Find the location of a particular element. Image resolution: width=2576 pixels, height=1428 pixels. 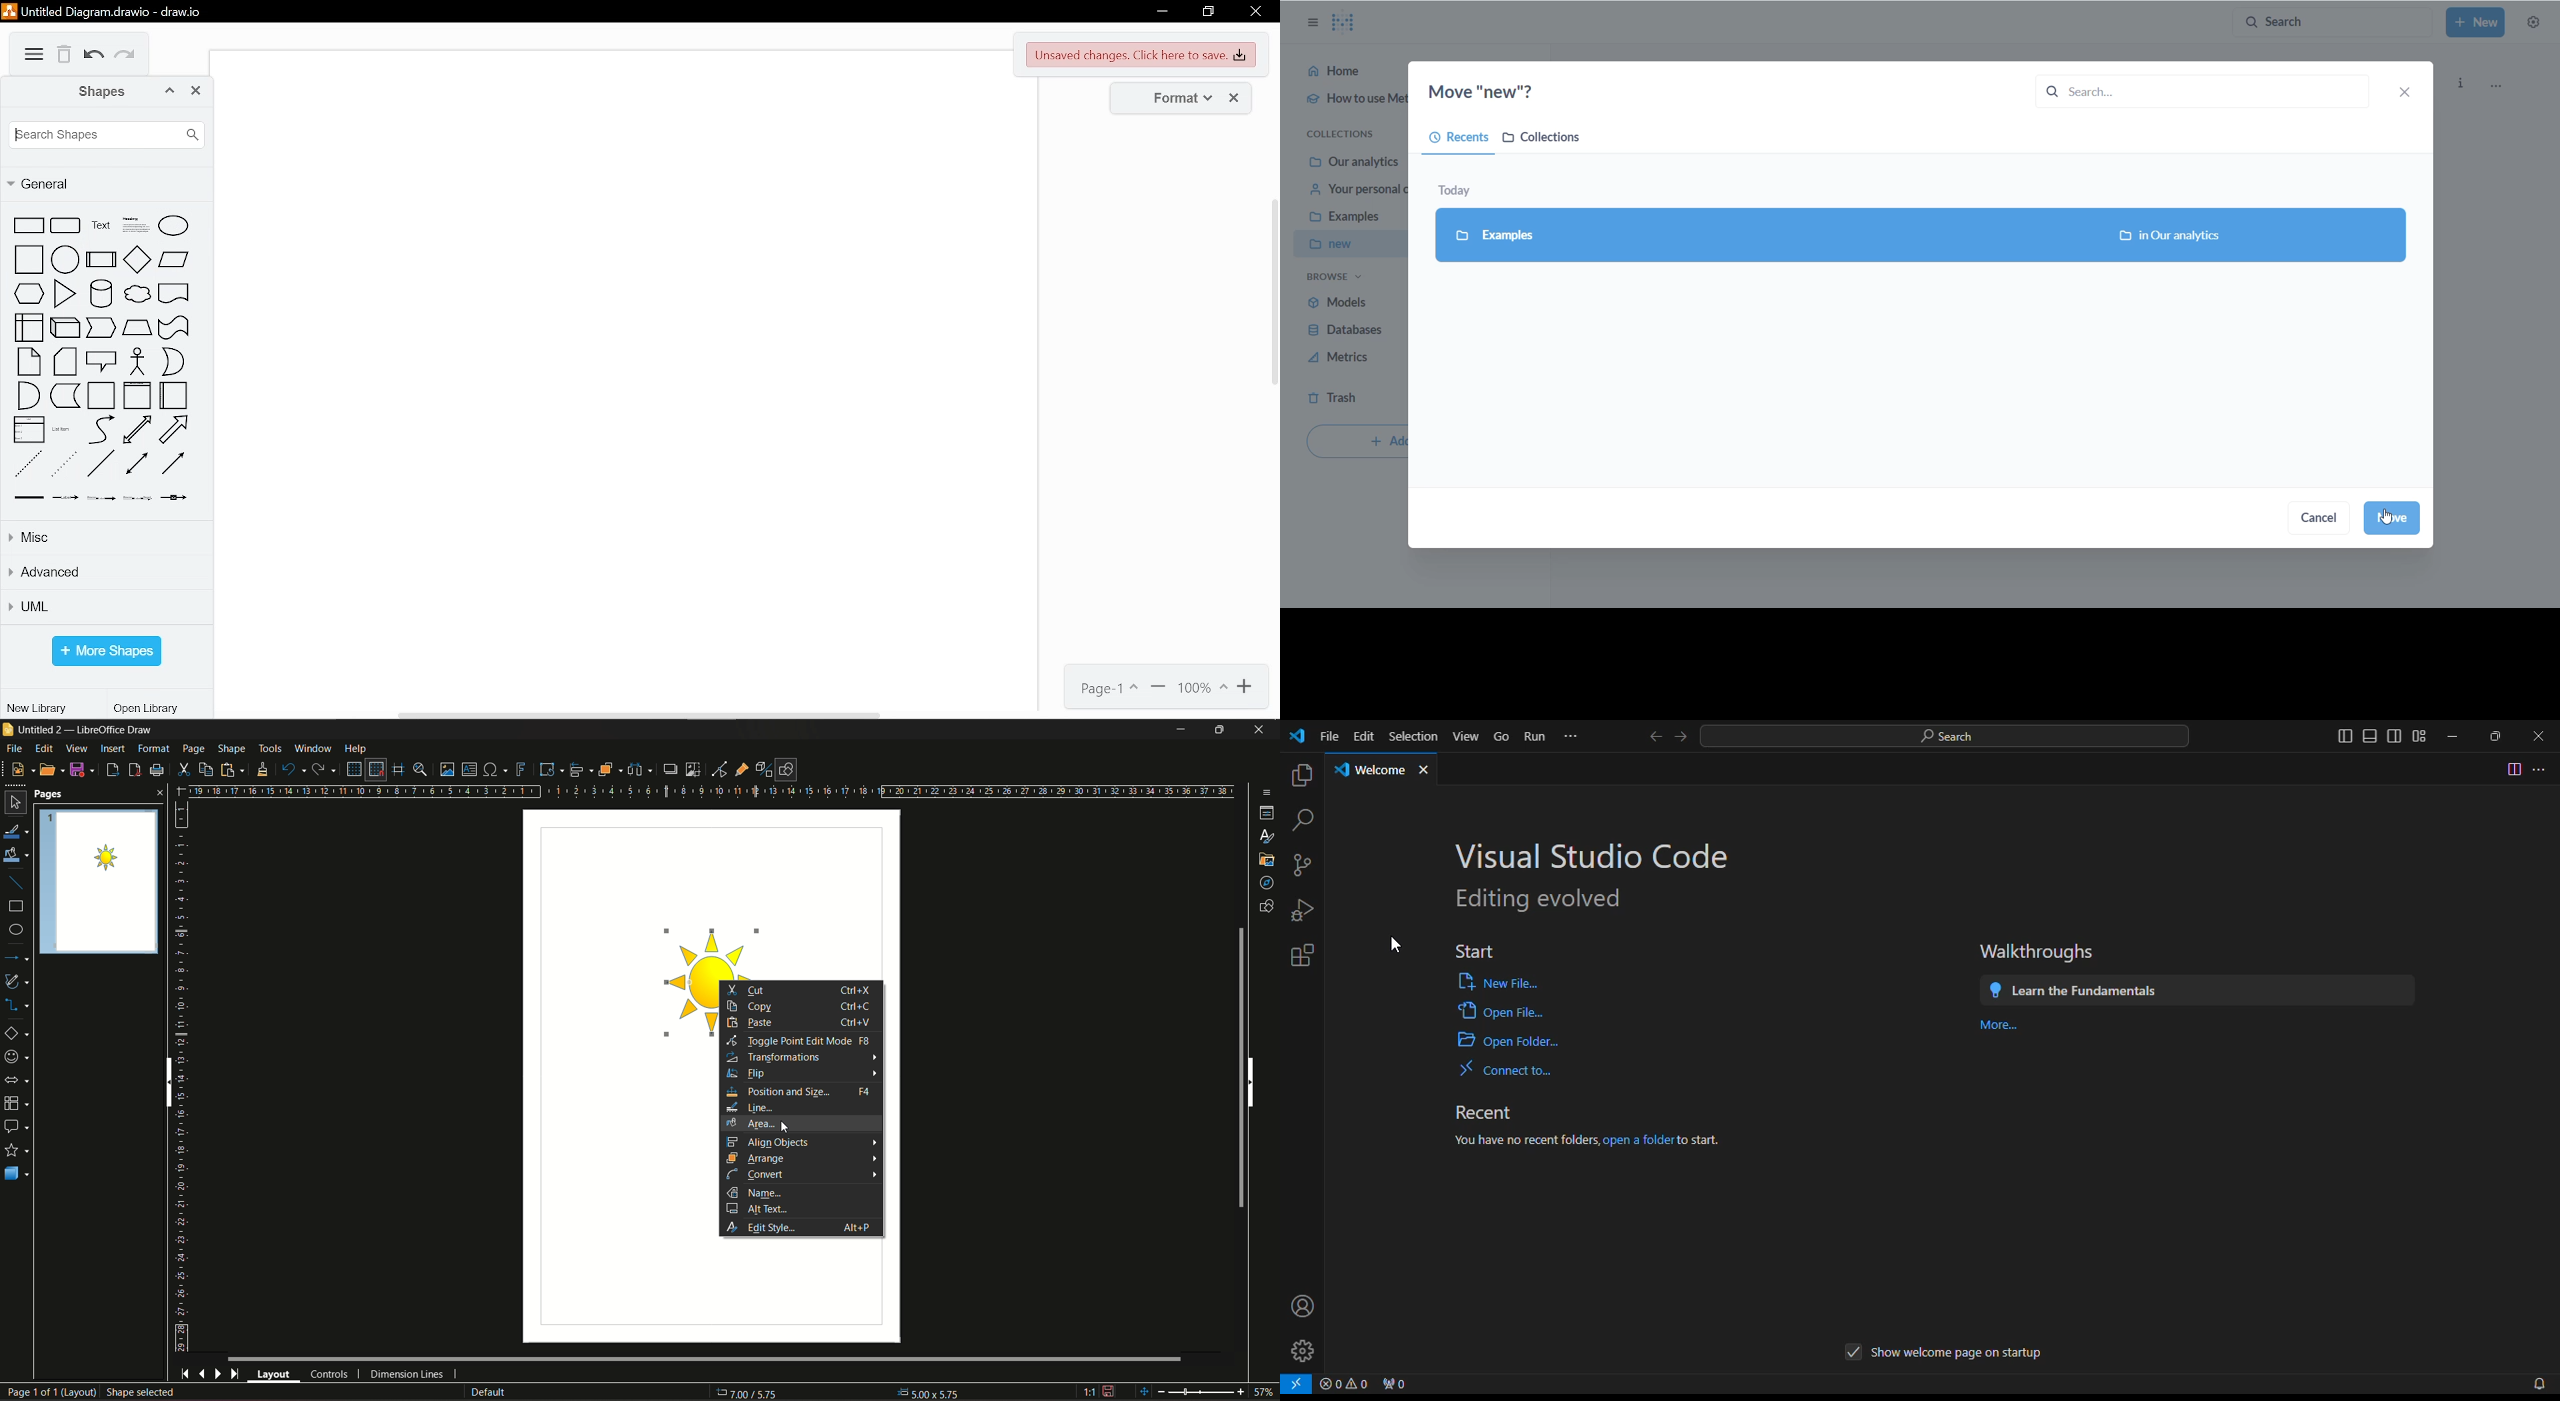

settings is located at coordinates (1302, 959).